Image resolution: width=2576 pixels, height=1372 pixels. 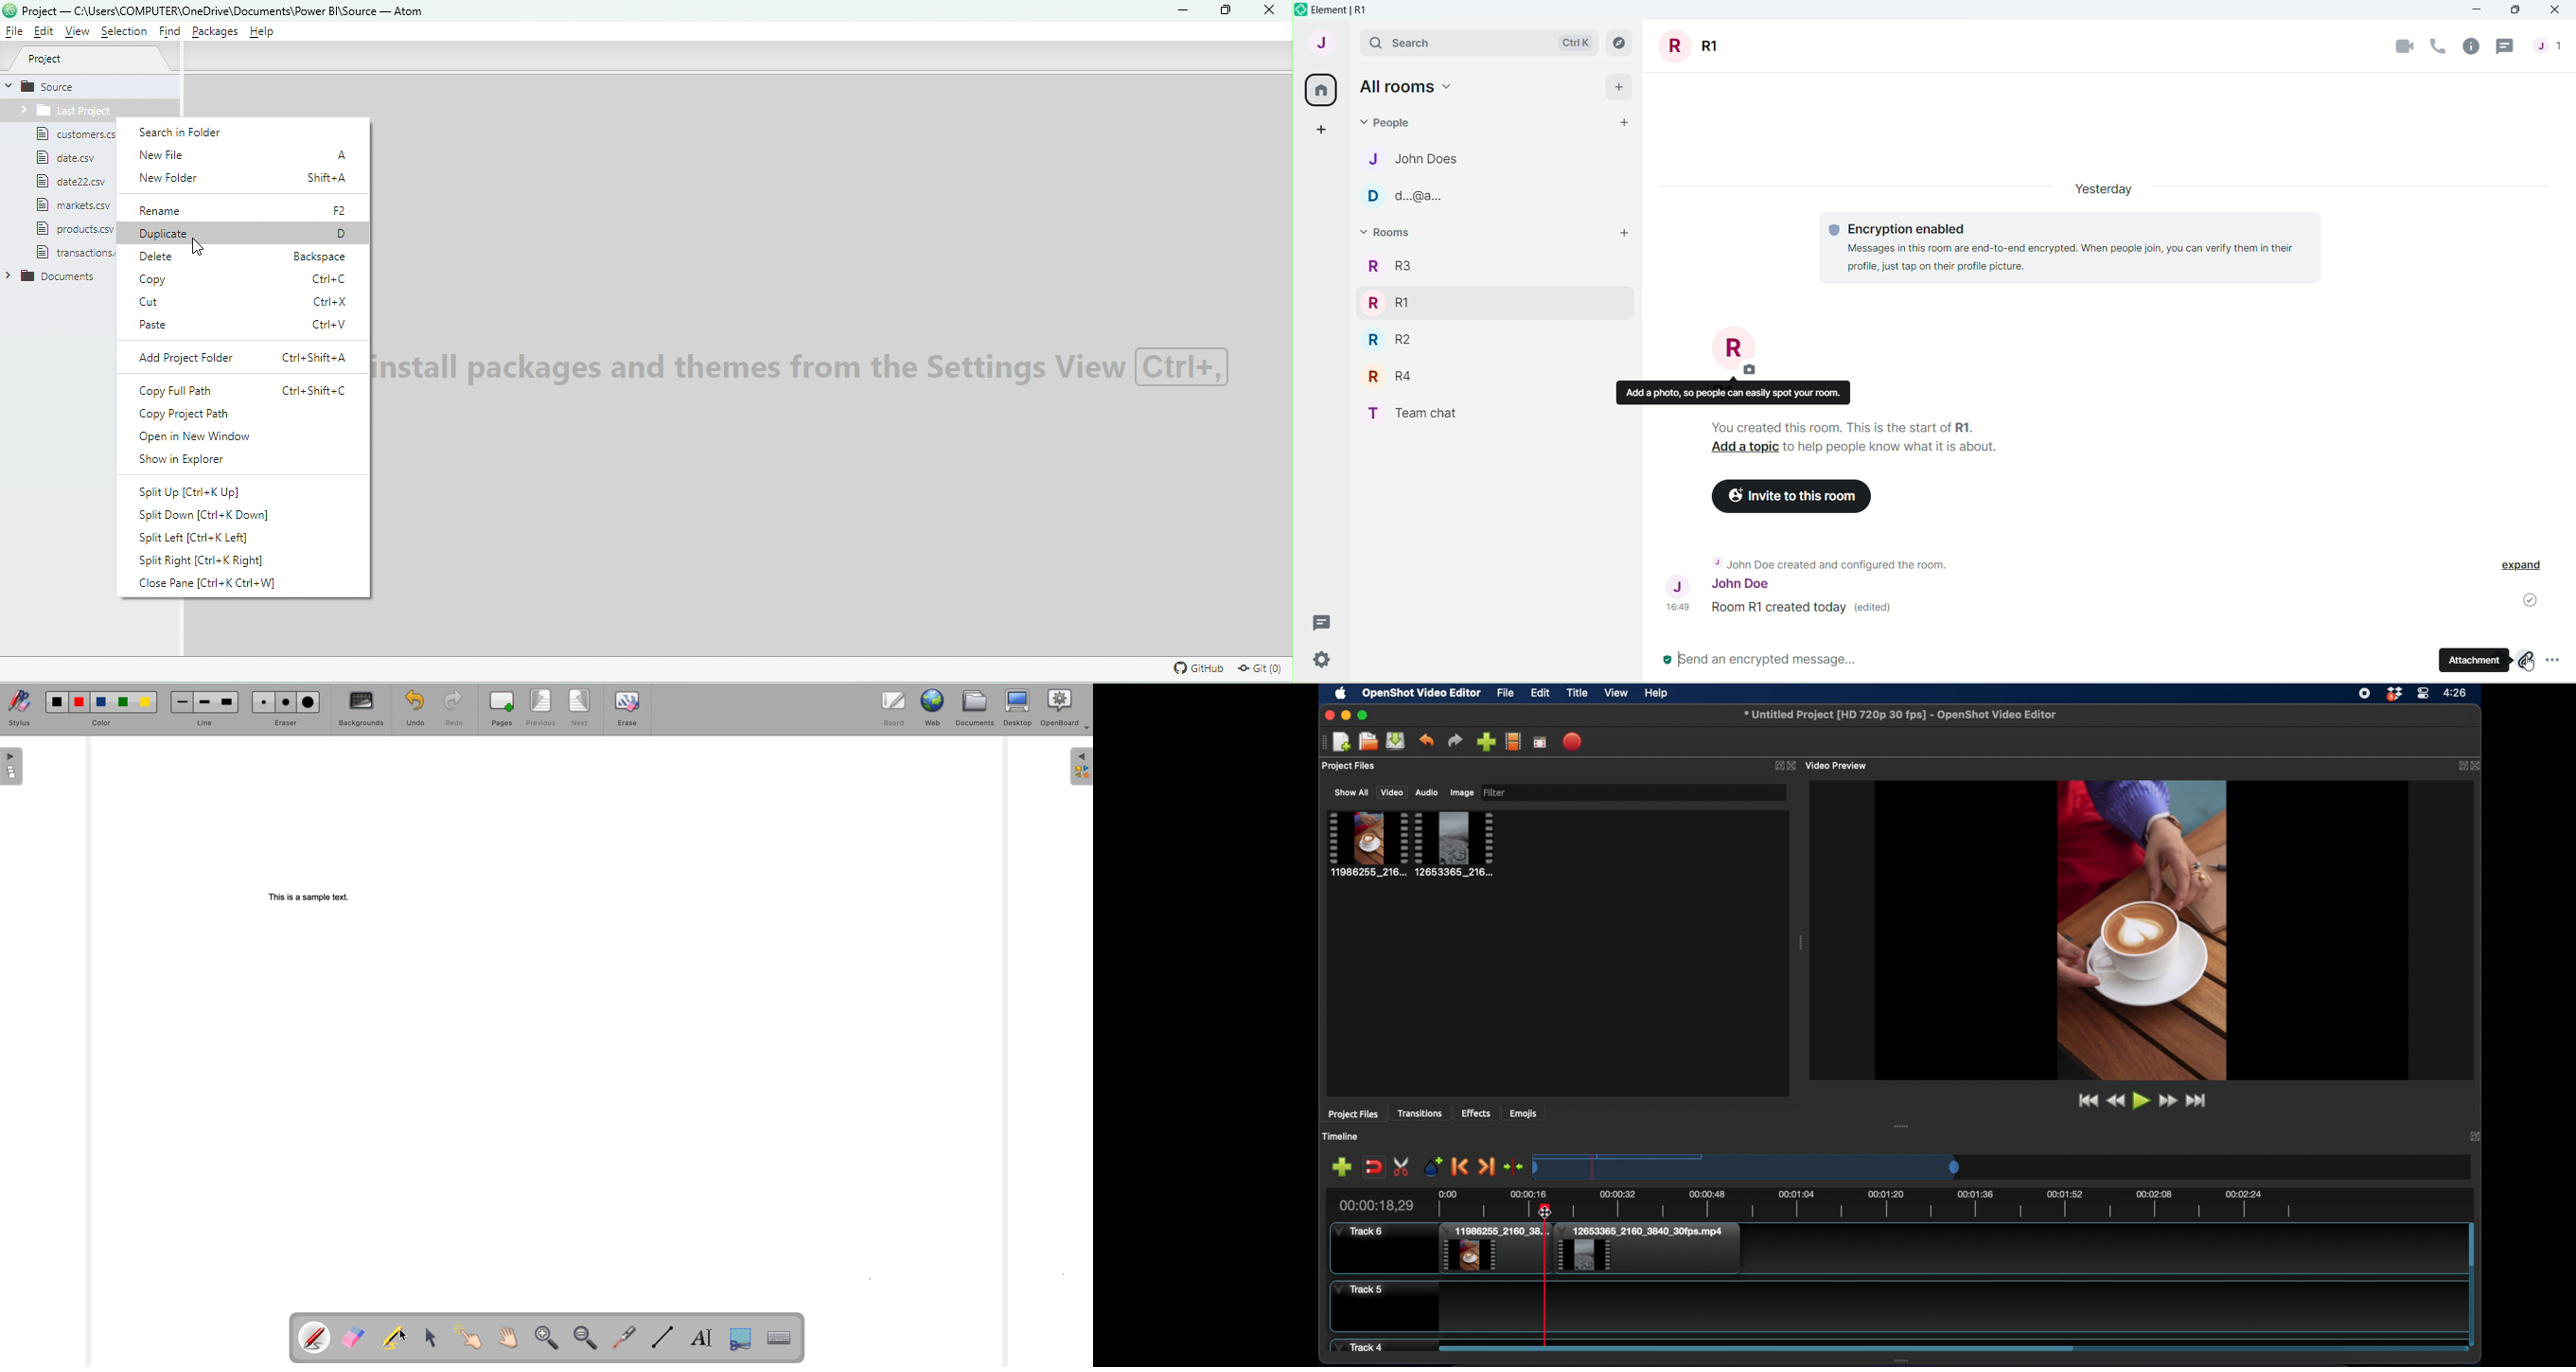 I want to click on people, so click(x=2553, y=52).